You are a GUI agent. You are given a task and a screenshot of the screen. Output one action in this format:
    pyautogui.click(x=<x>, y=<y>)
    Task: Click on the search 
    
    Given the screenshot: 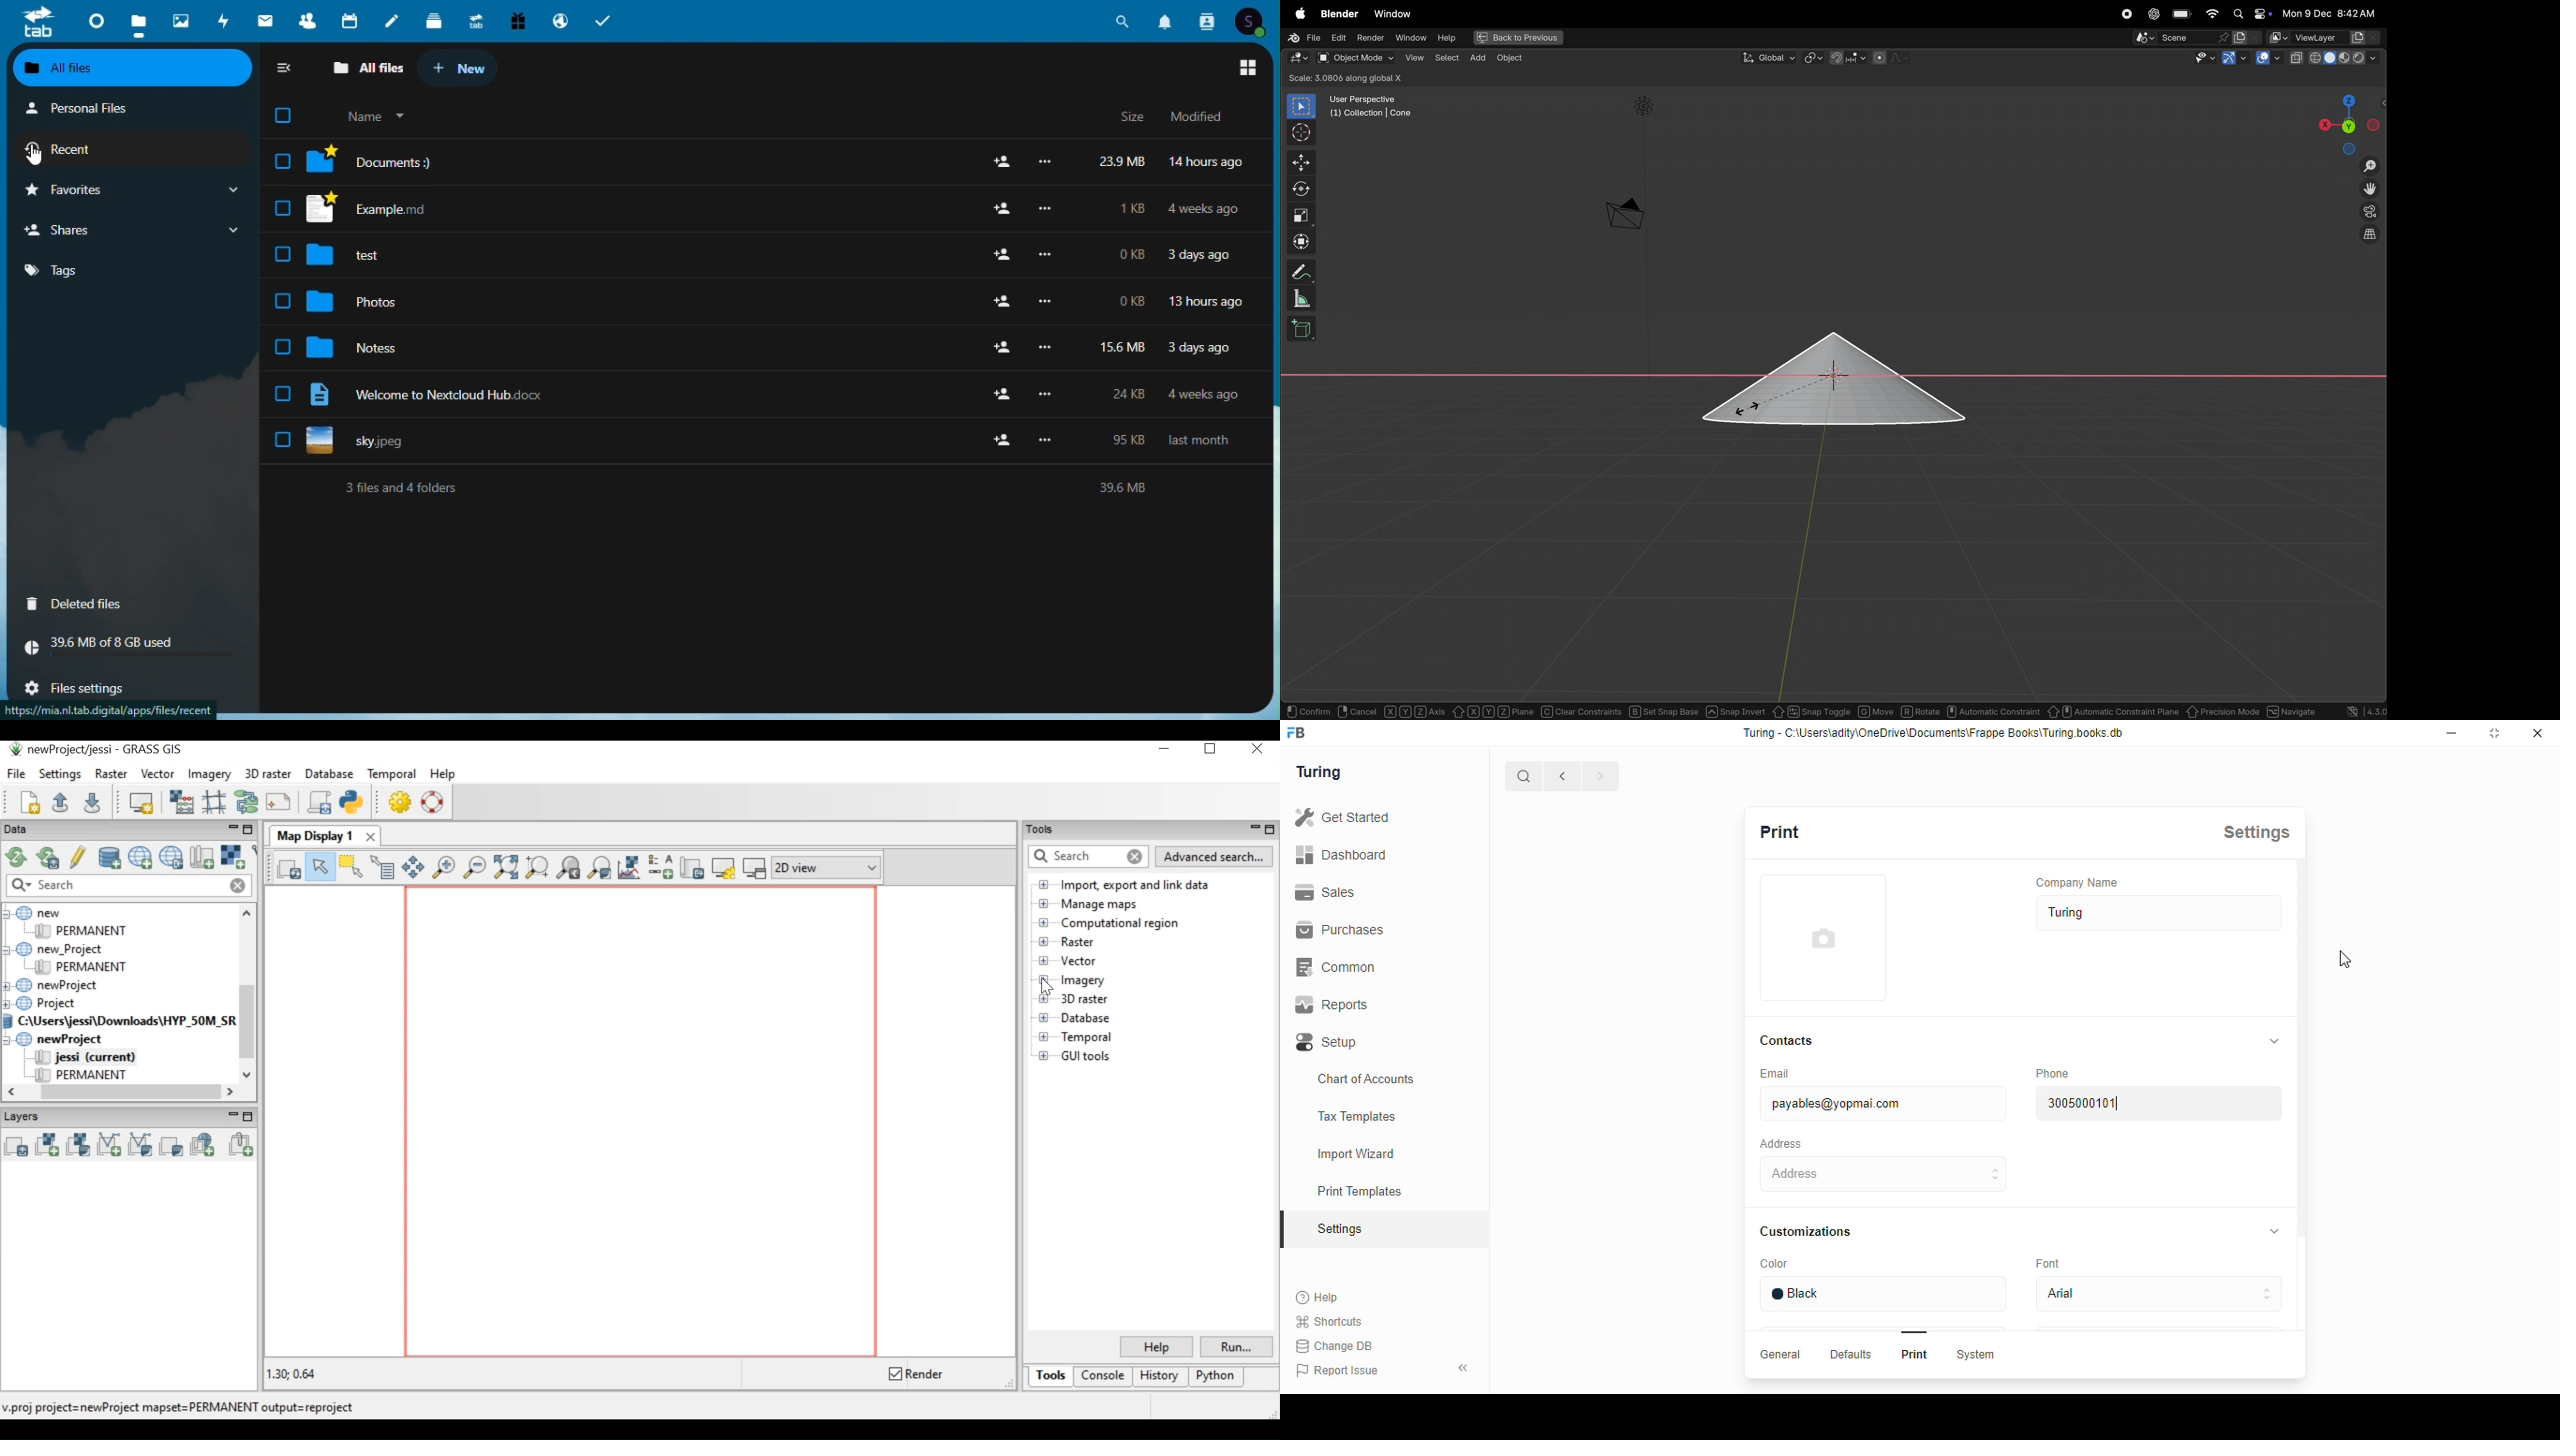 What is the action you would take?
    pyautogui.click(x=1525, y=775)
    